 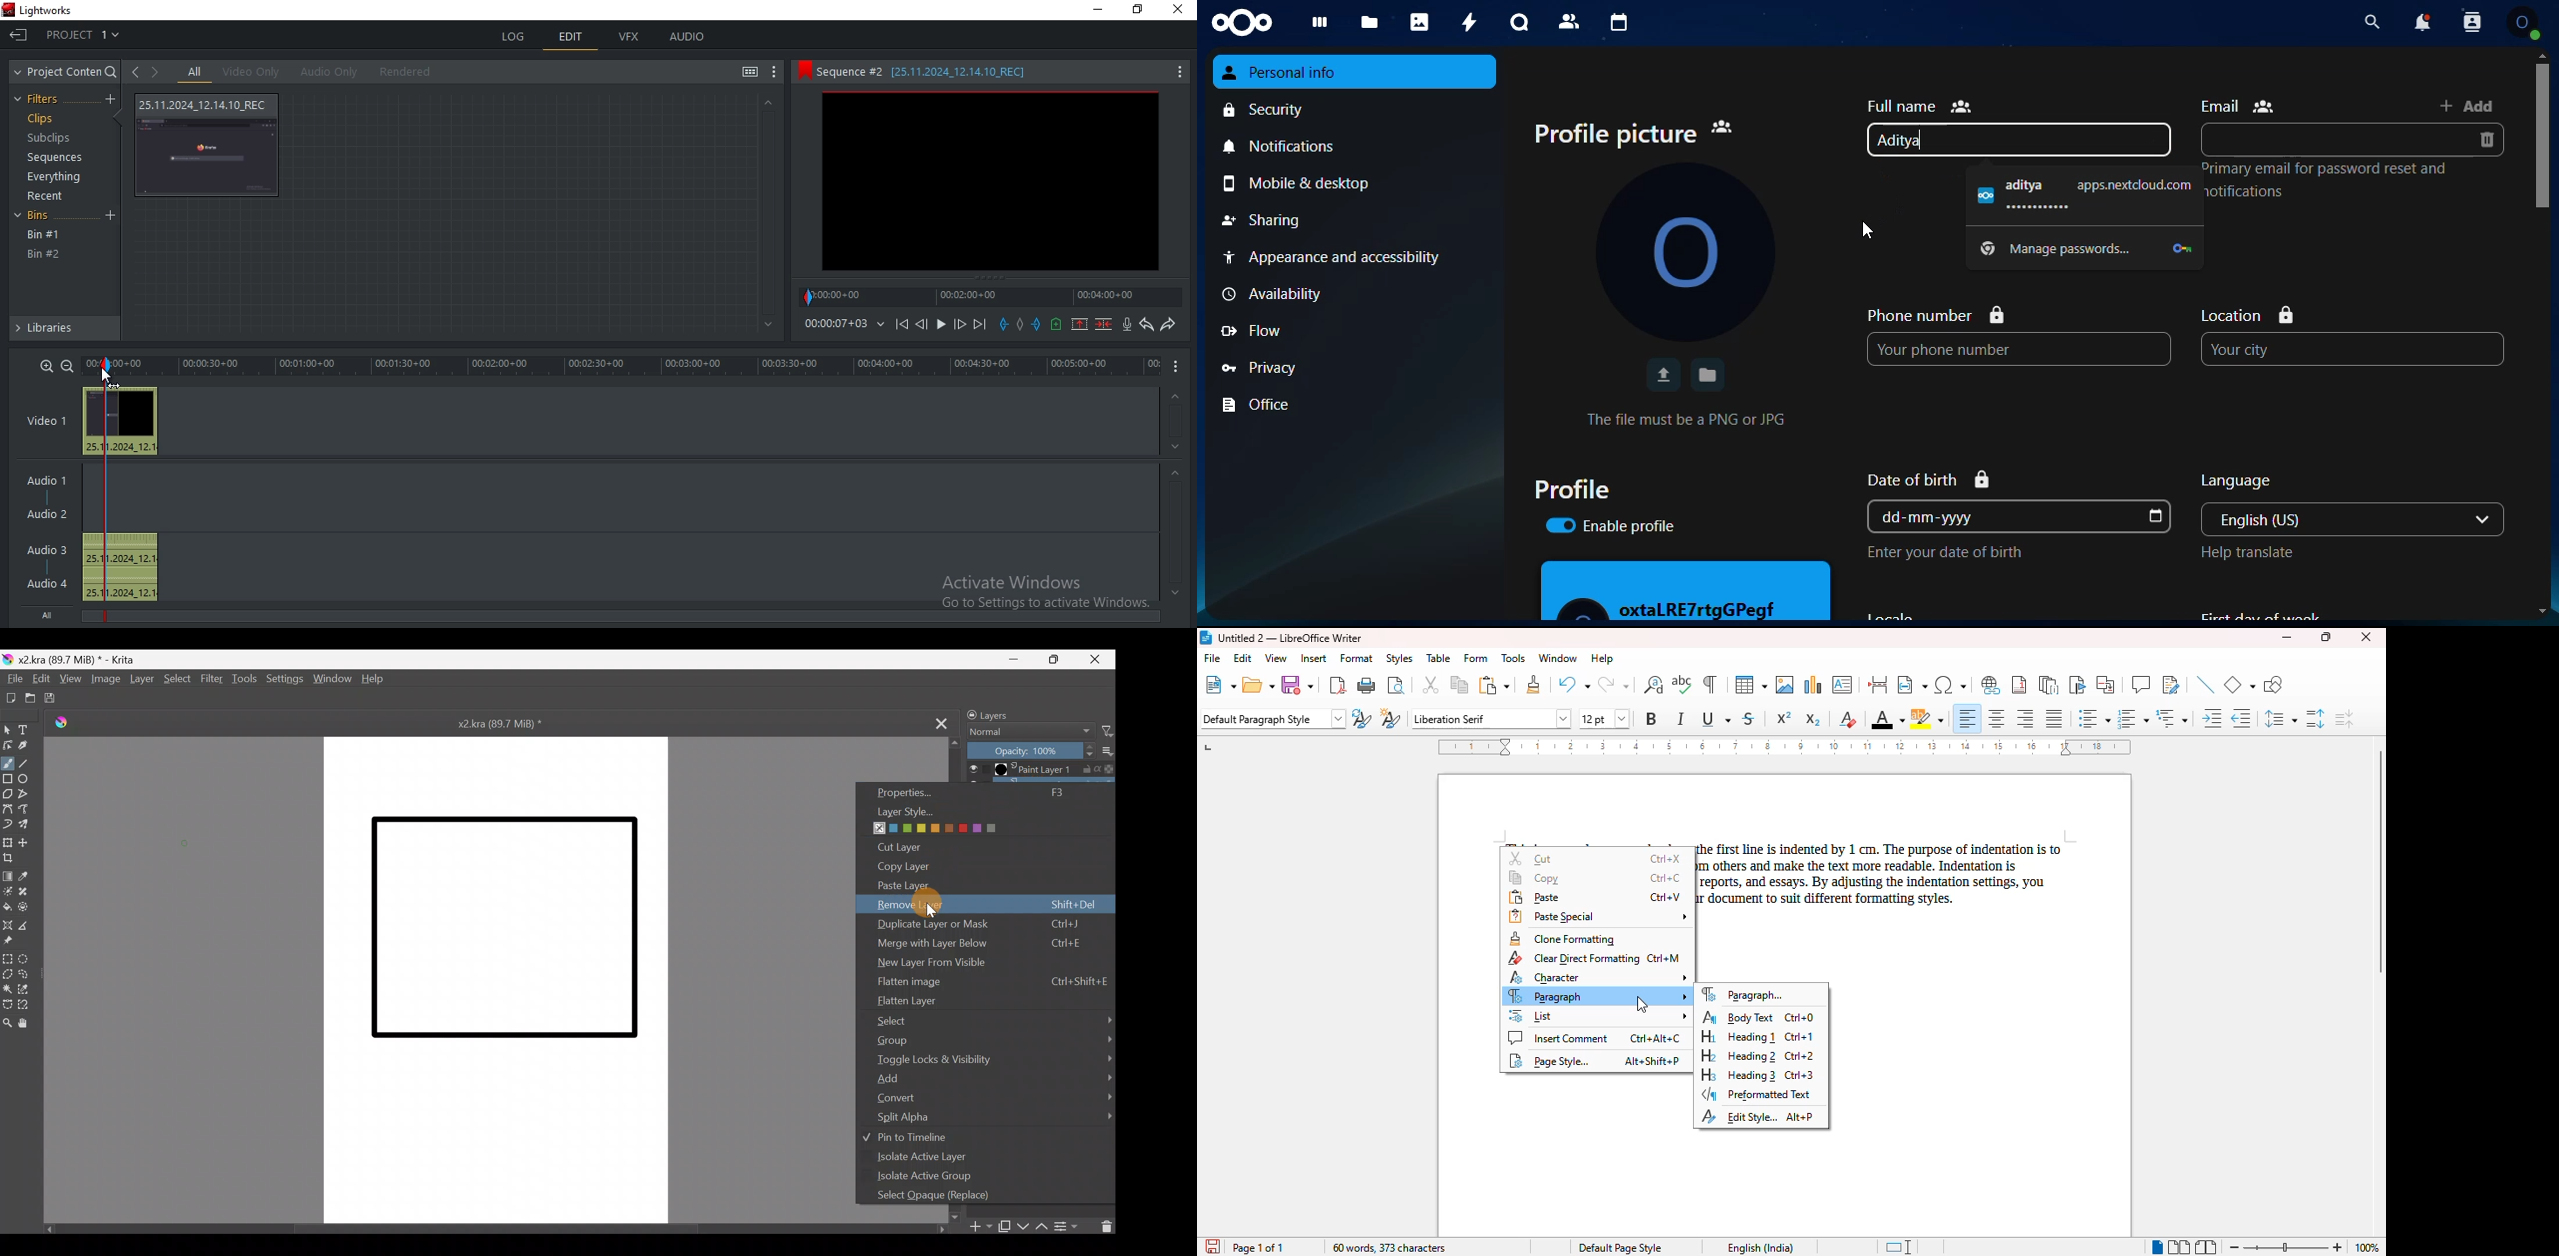 I want to click on Polyline tool, so click(x=27, y=794).